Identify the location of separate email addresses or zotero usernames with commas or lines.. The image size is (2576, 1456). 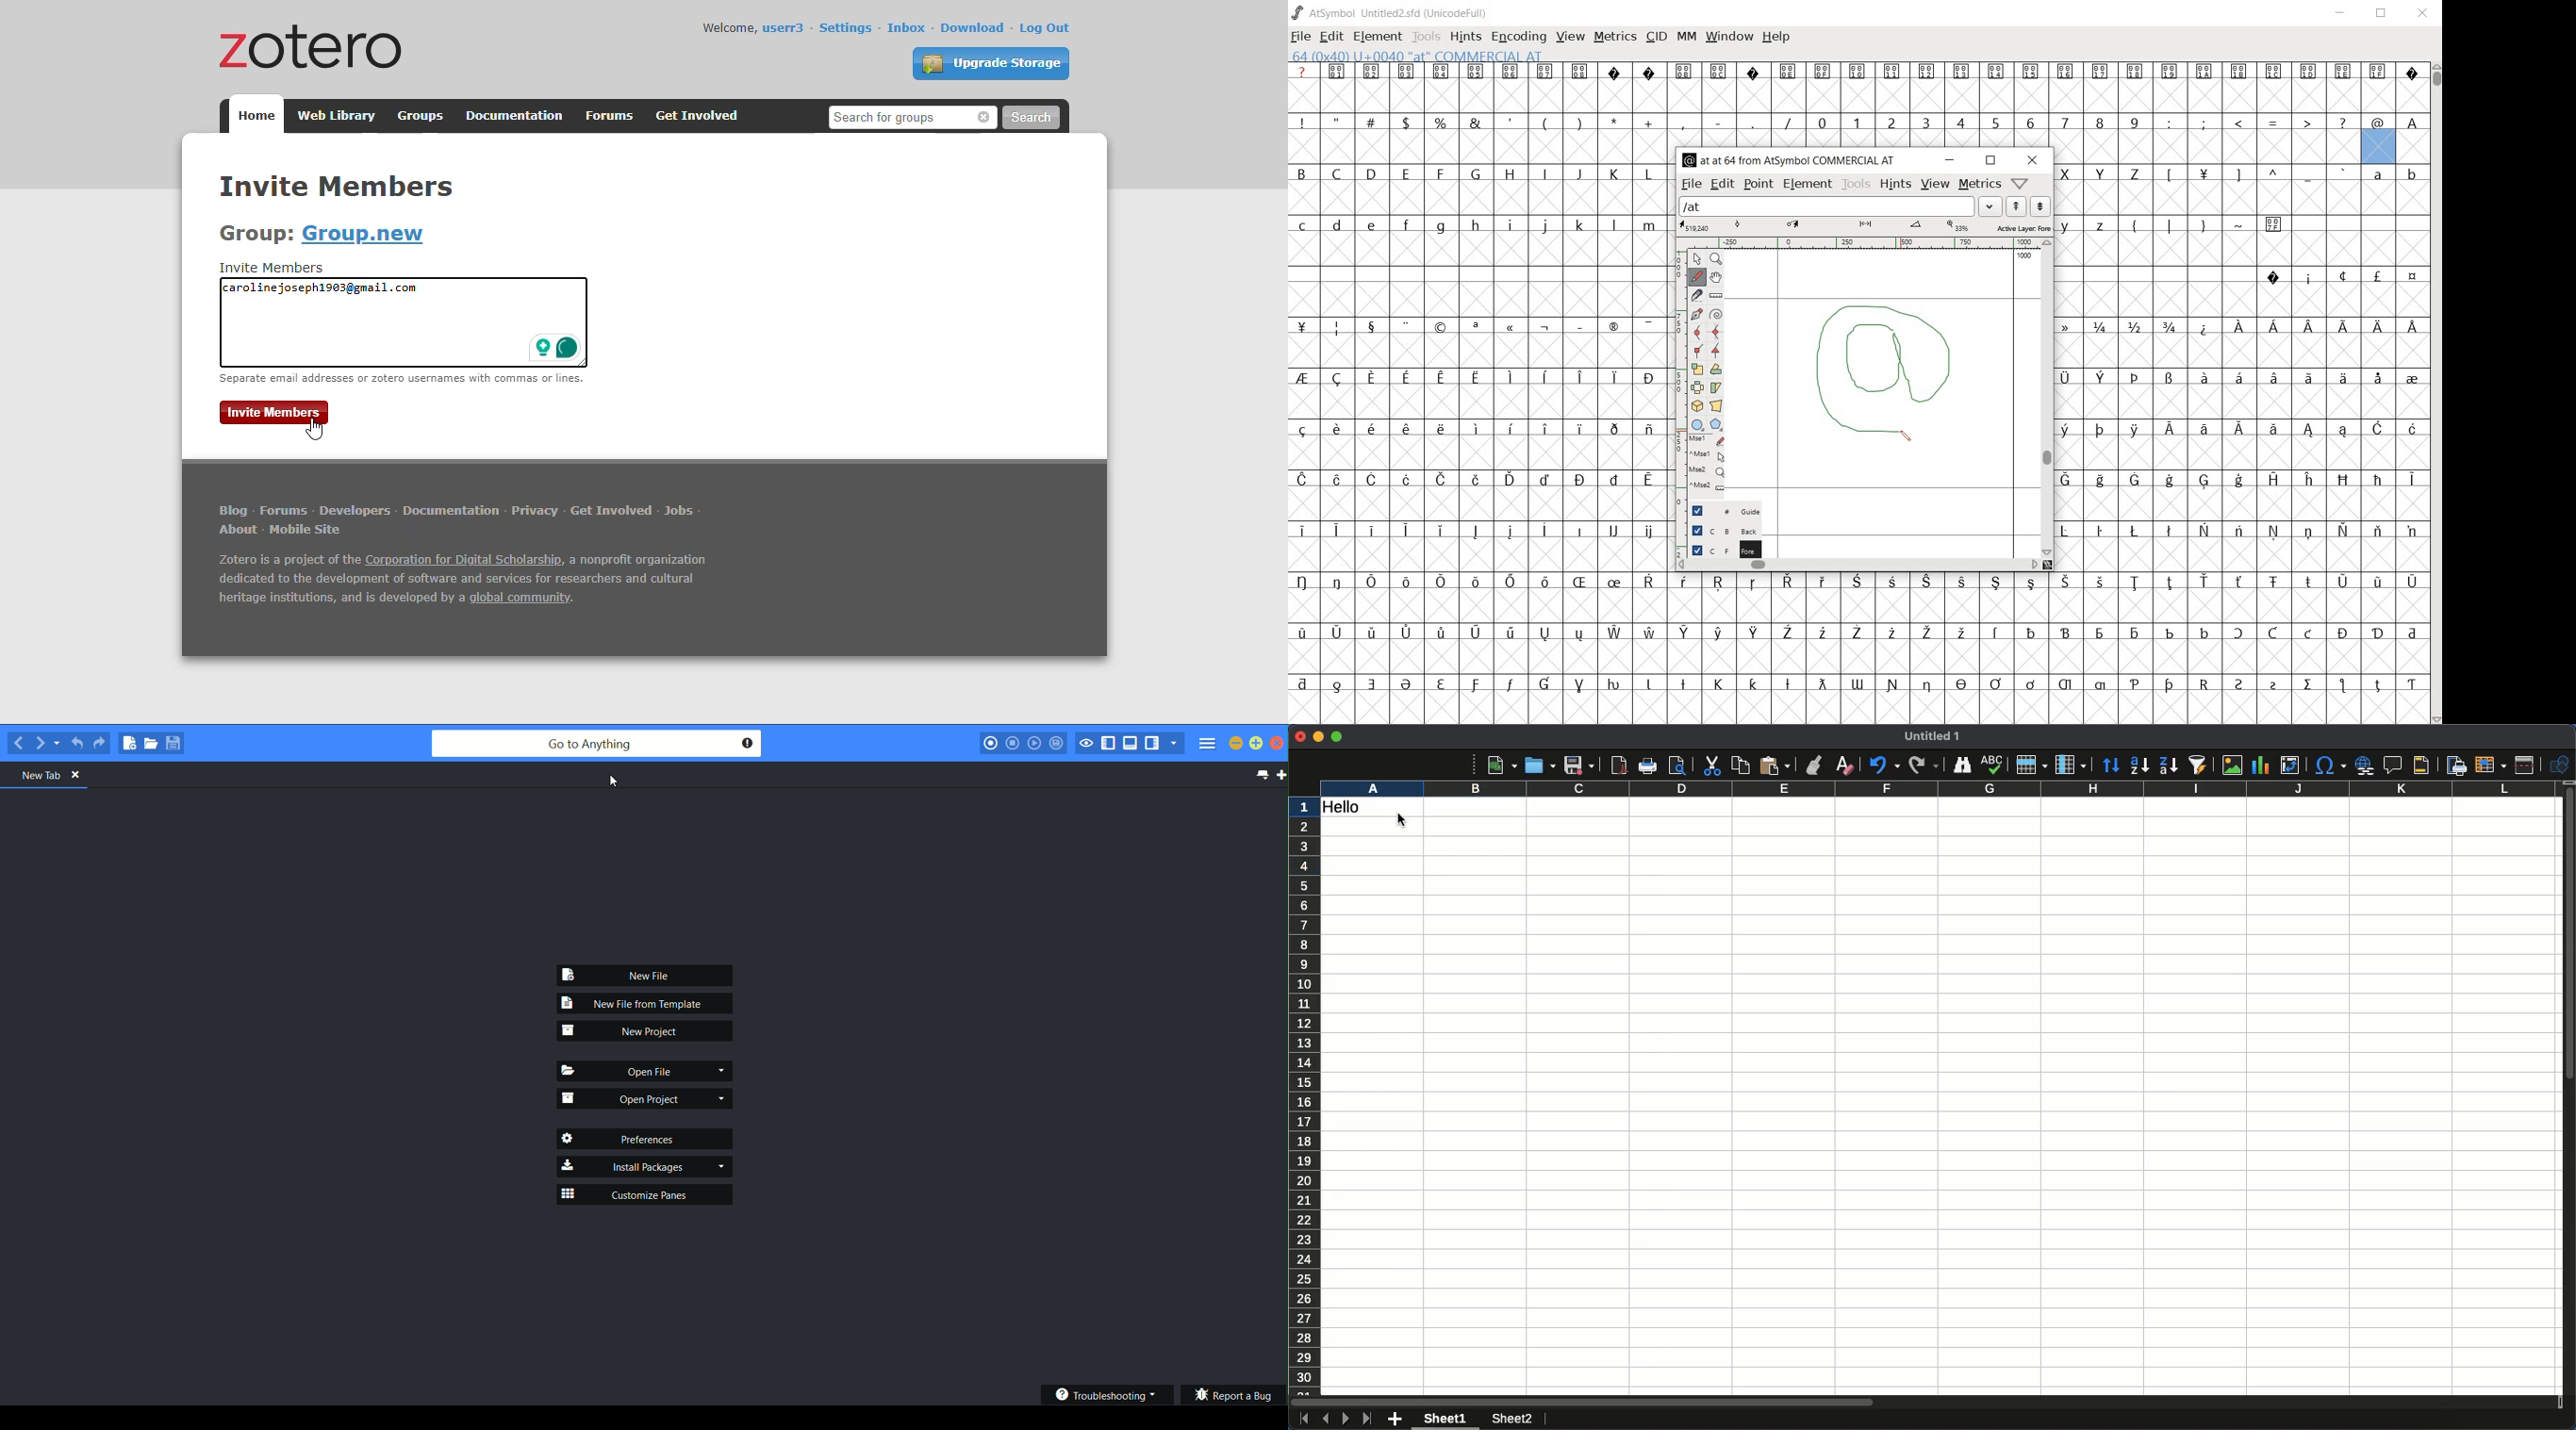
(402, 378).